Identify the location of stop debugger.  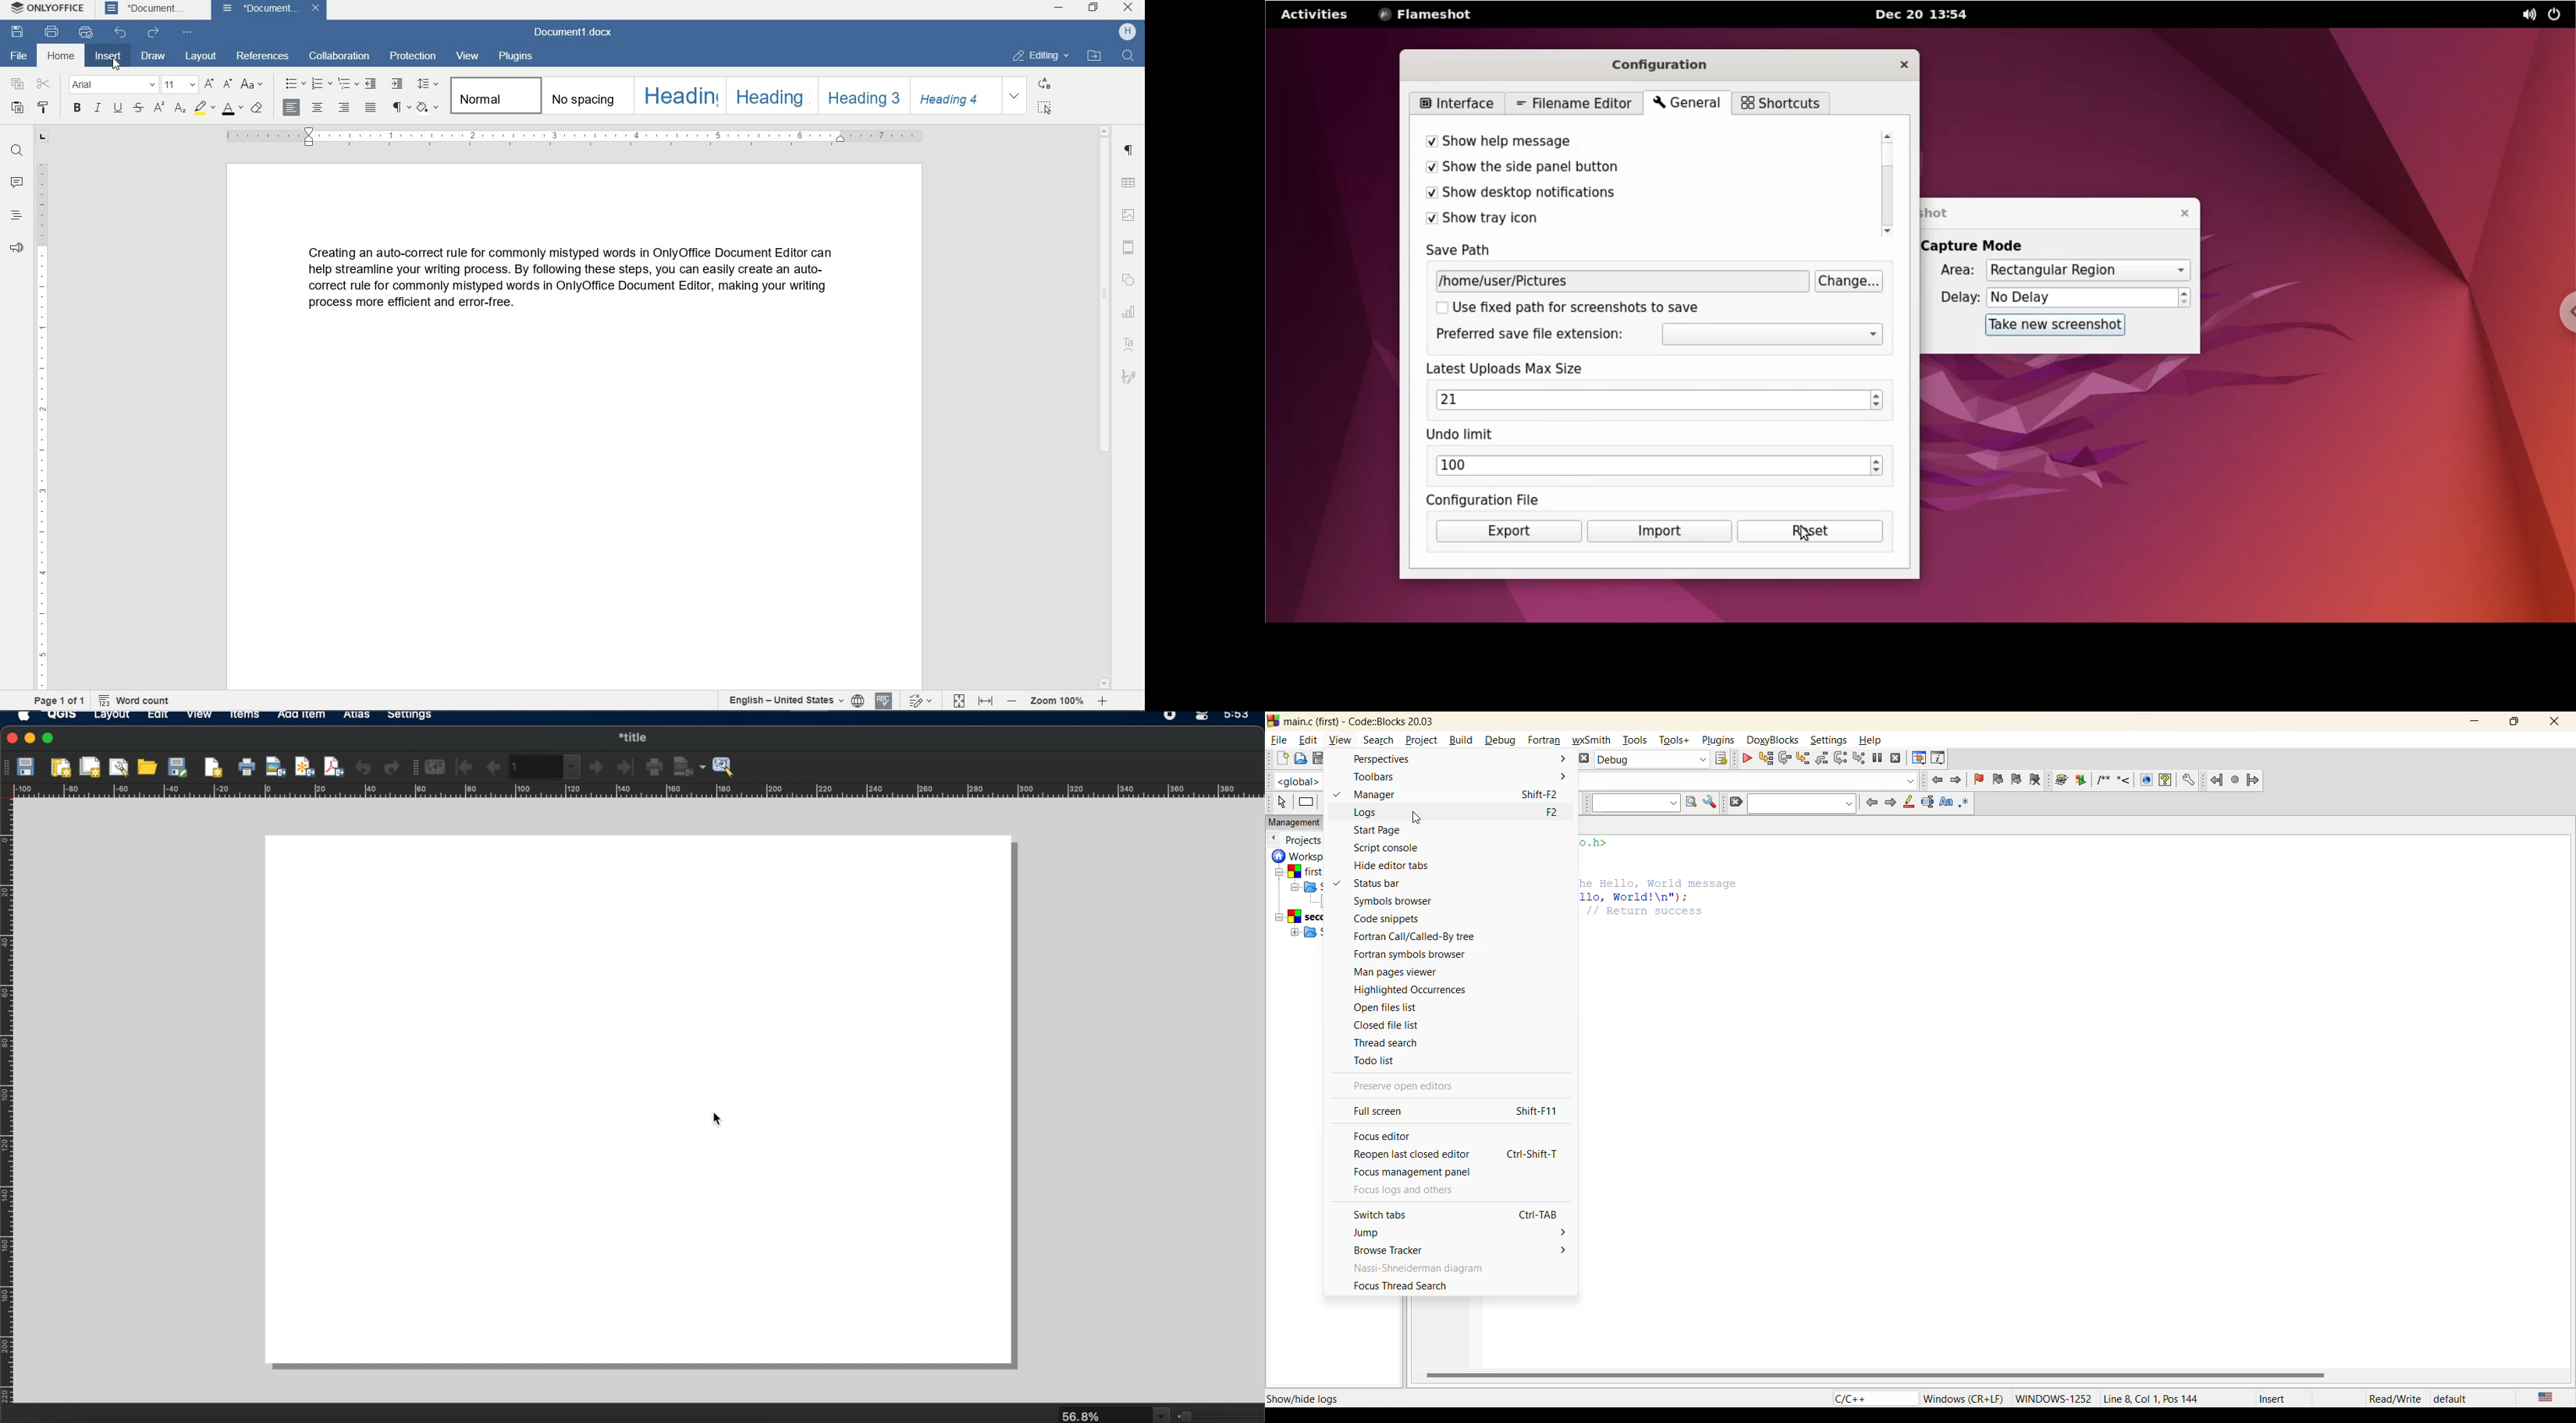
(1898, 758).